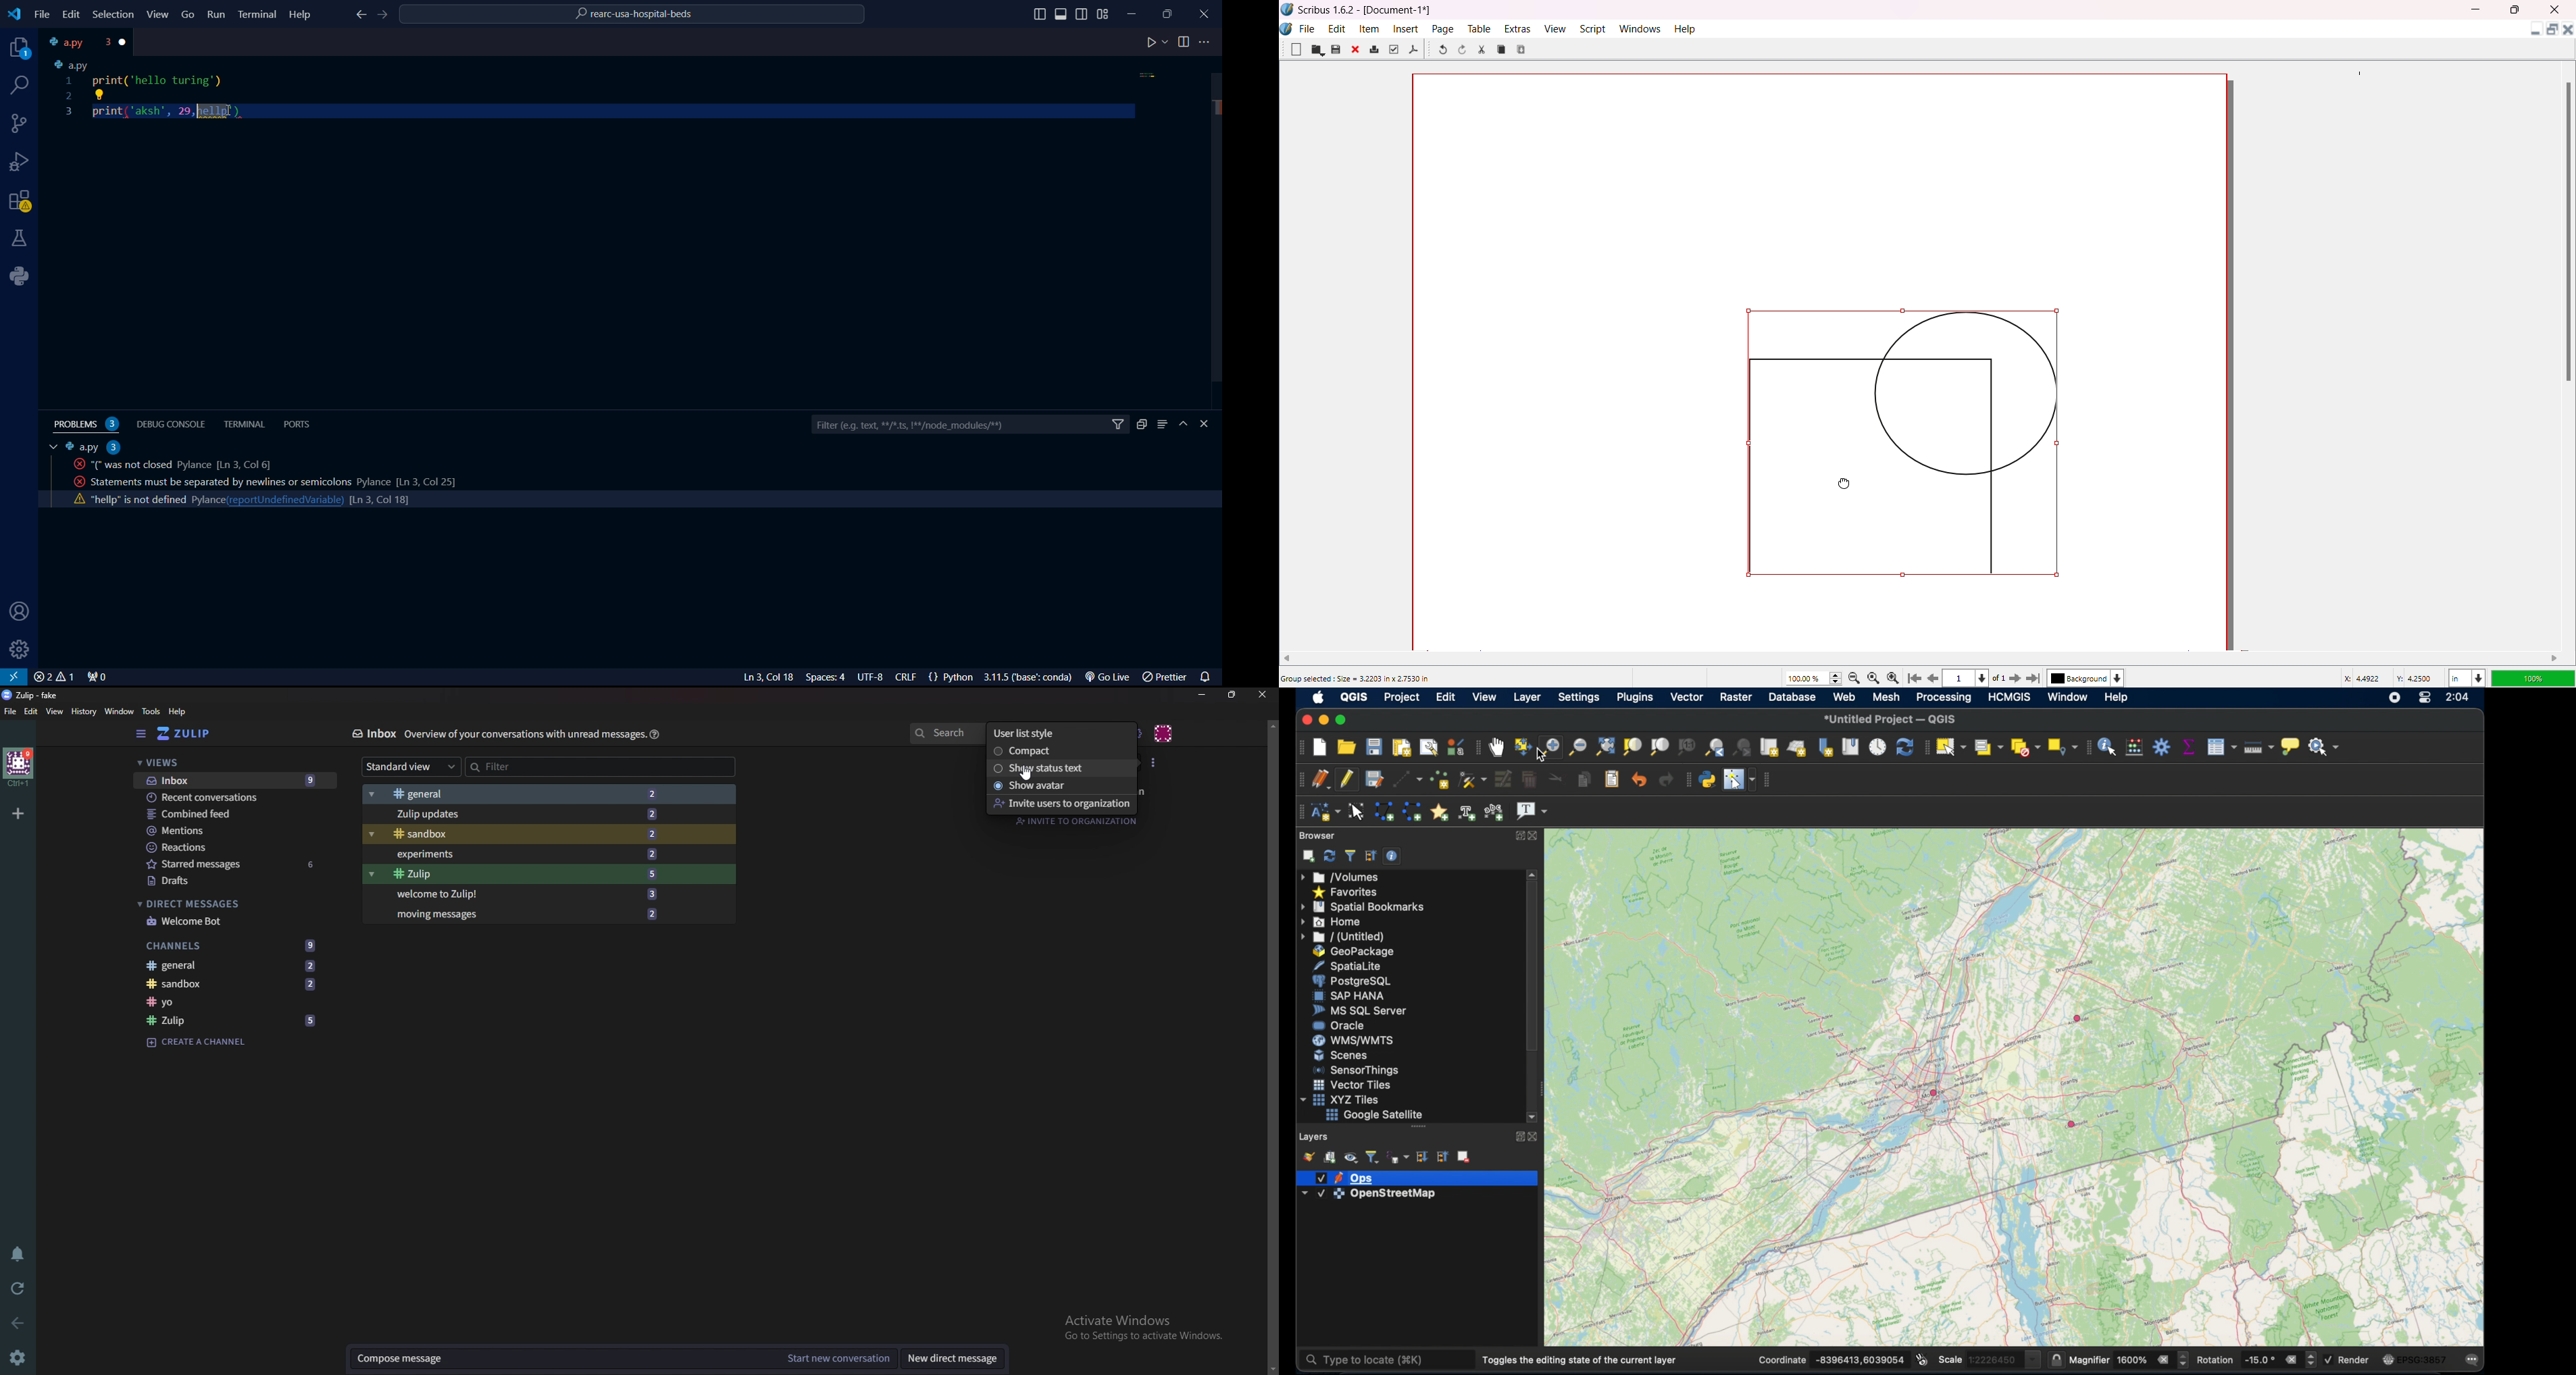 The width and height of the screenshot is (2576, 1400). What do you see at coordinates (19, 767) in the screenshot?
I see `home` at bounding box center [19, 767].